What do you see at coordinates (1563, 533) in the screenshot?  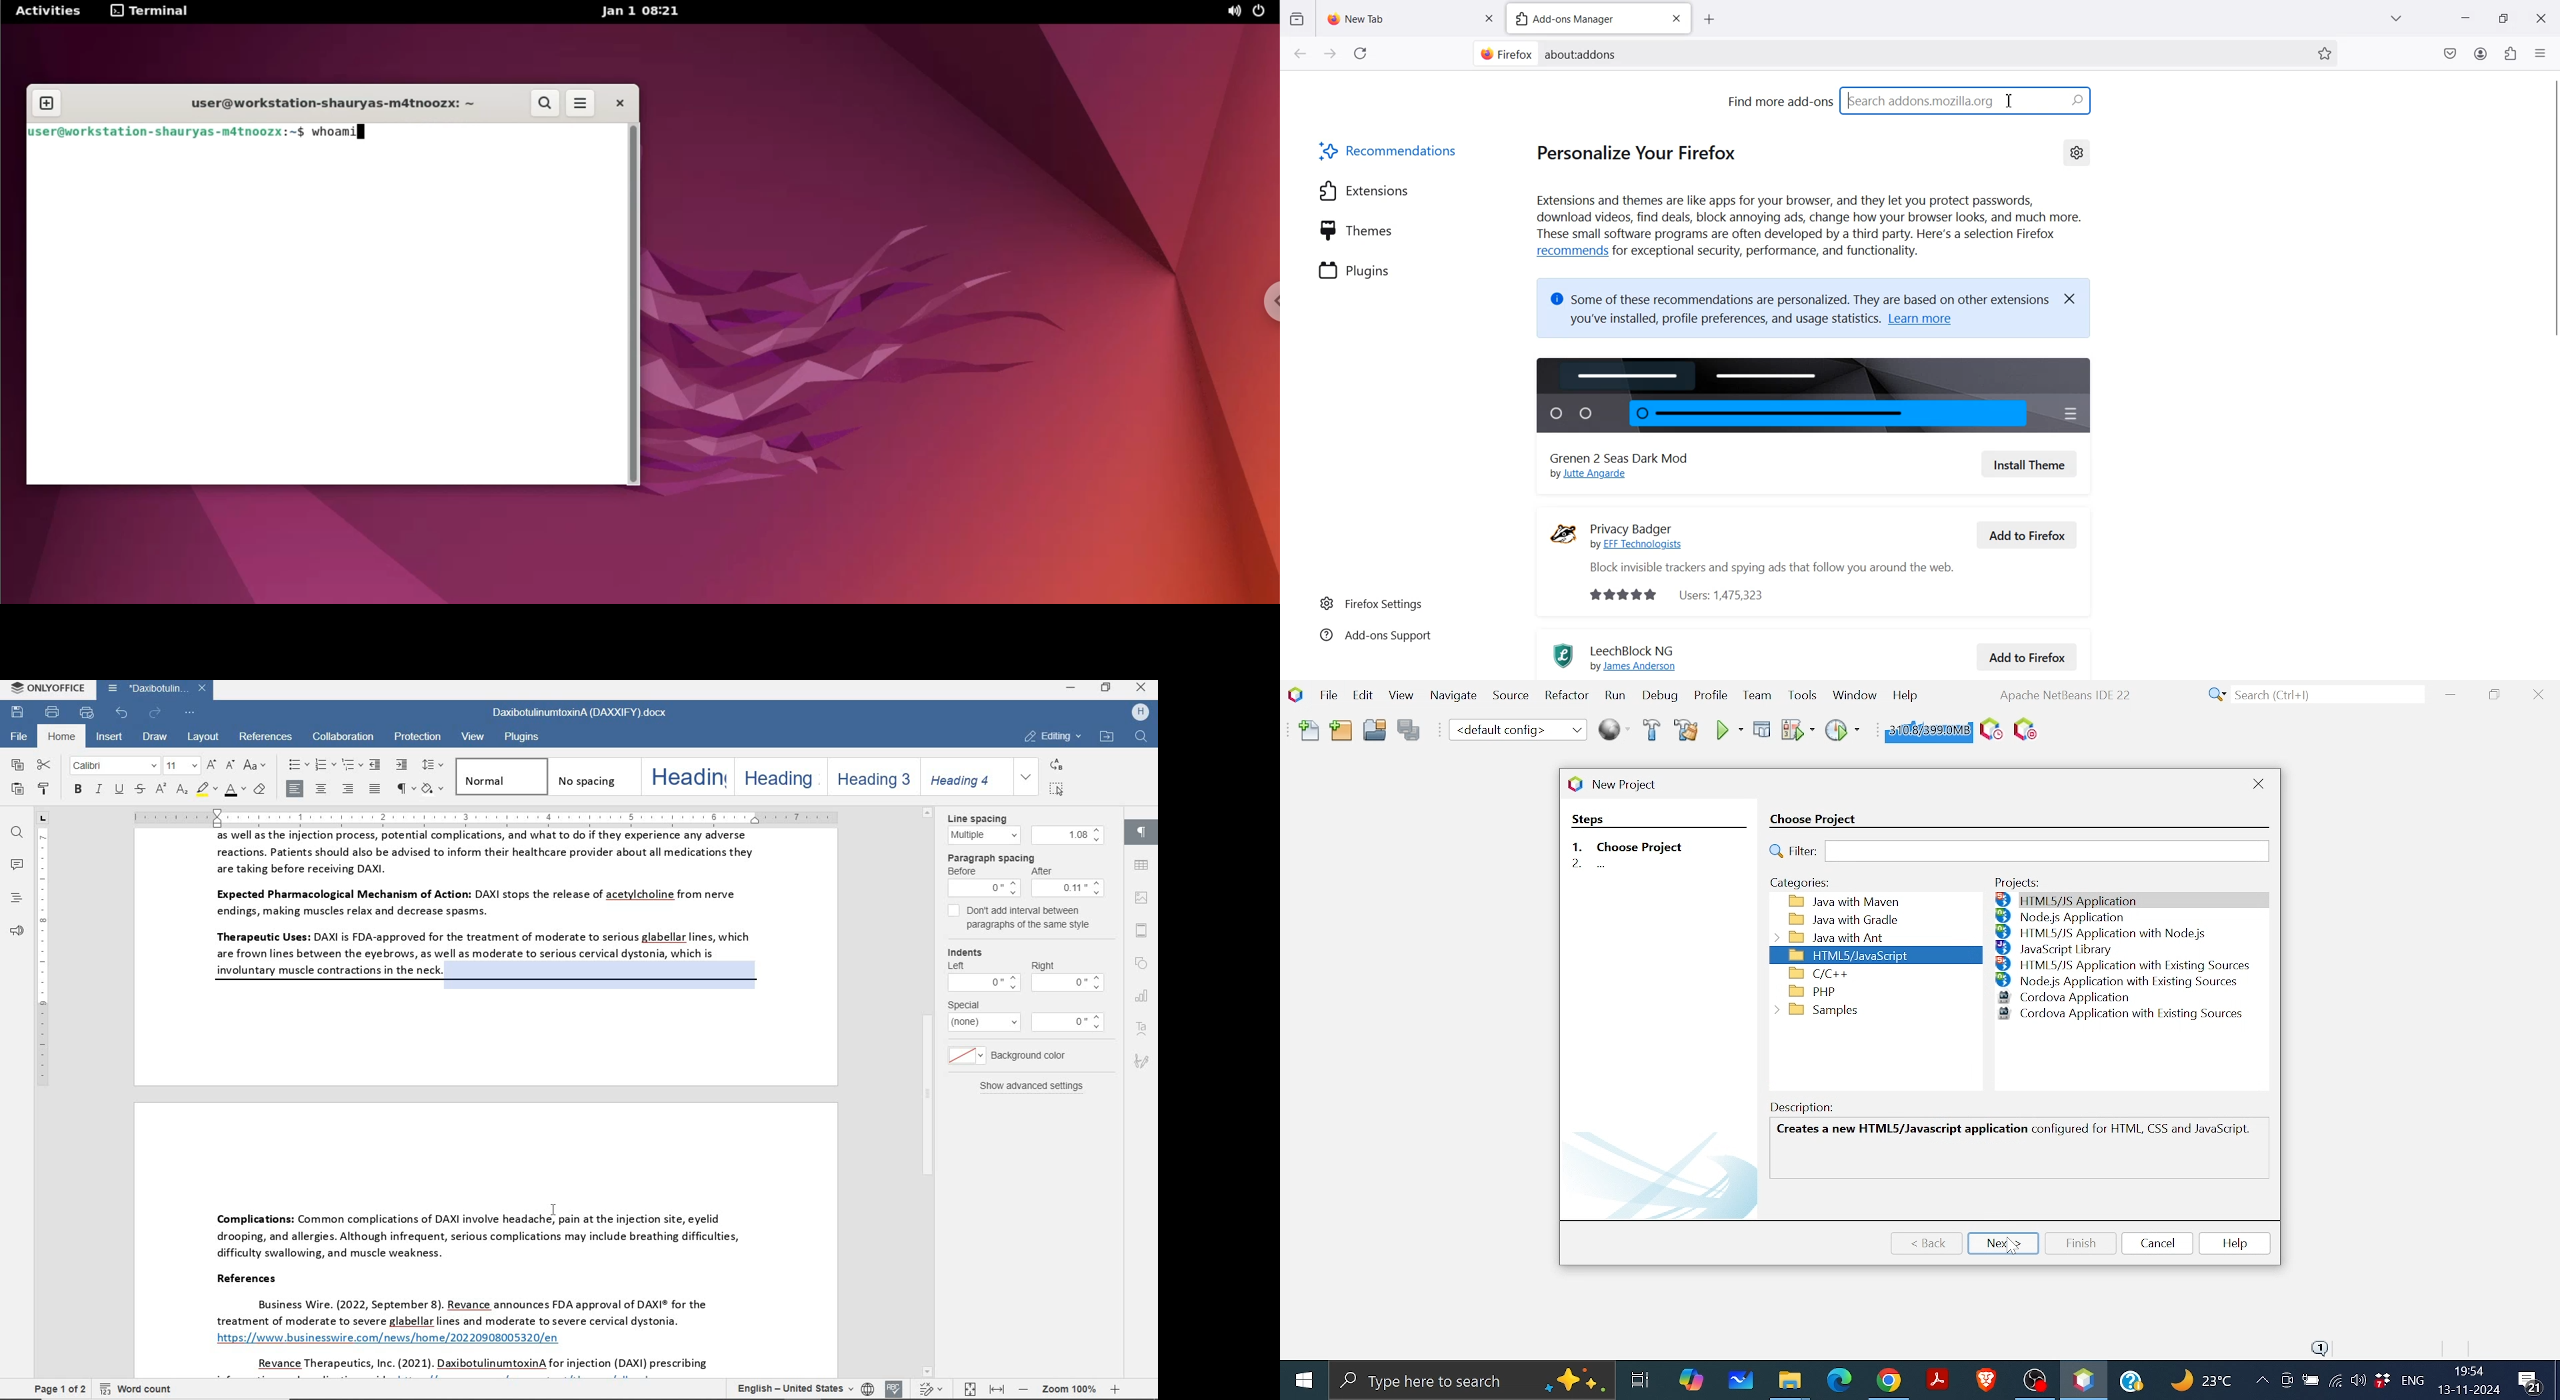 I see `Logo` at bounding box center [1563, 533].